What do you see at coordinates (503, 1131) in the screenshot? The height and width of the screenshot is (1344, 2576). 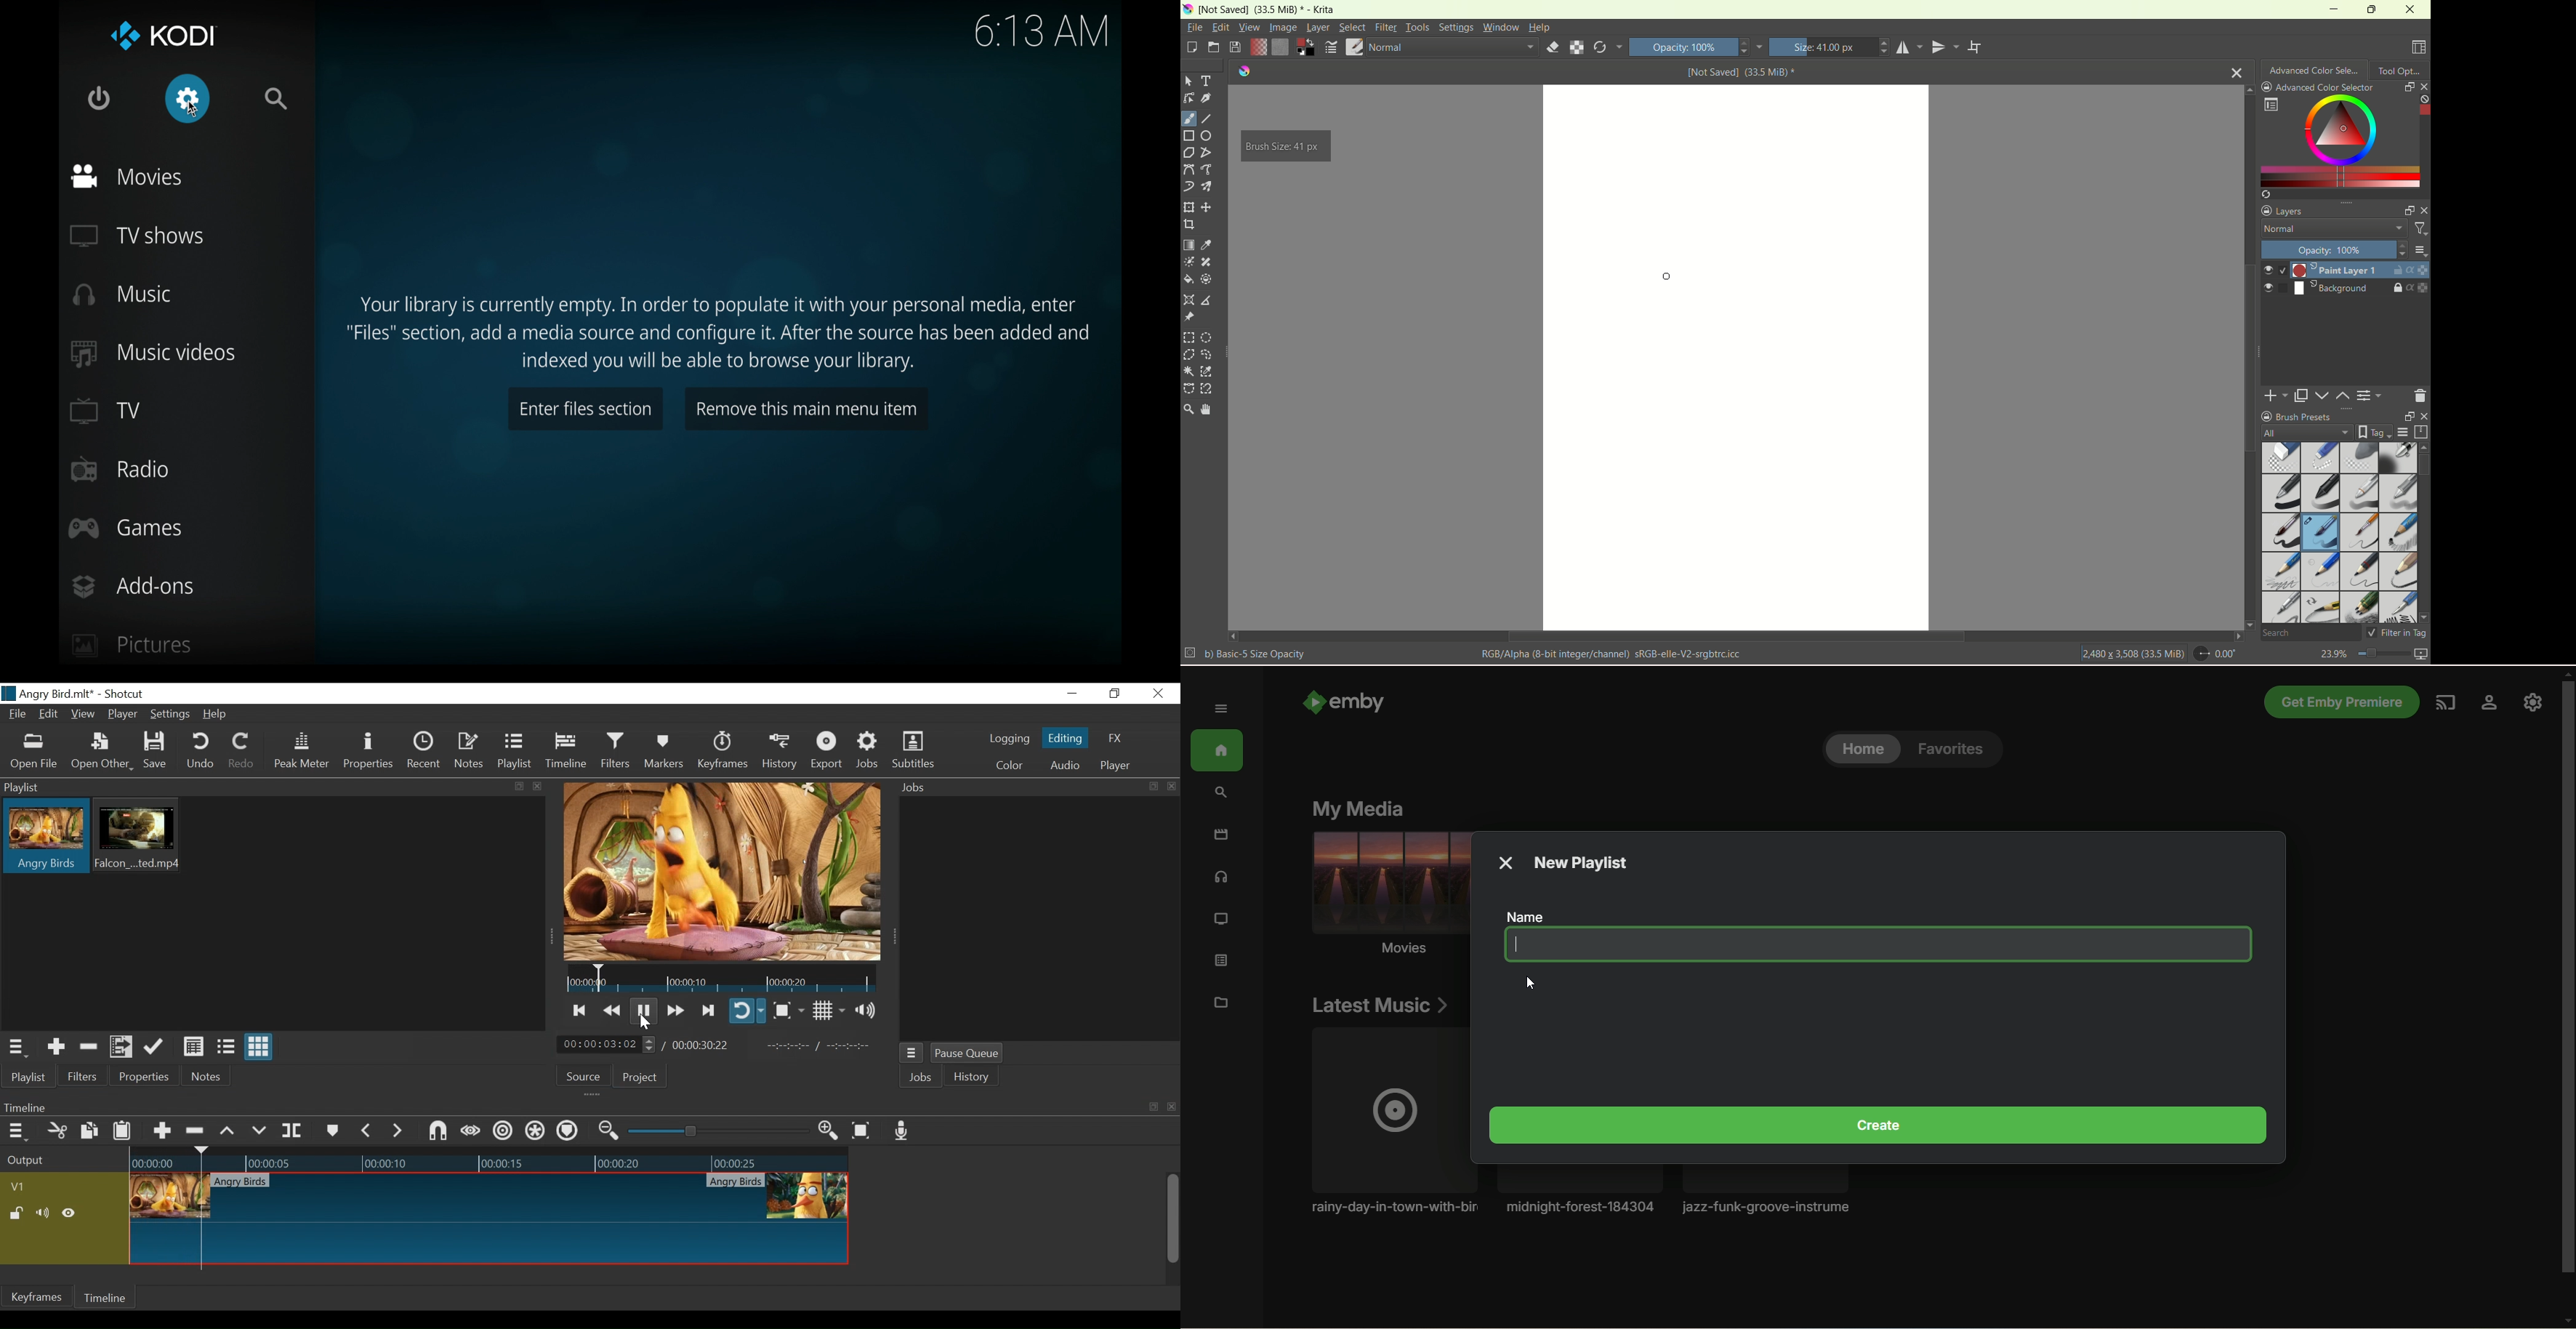 I see `Ripple` at bounding box center [503, 1131].